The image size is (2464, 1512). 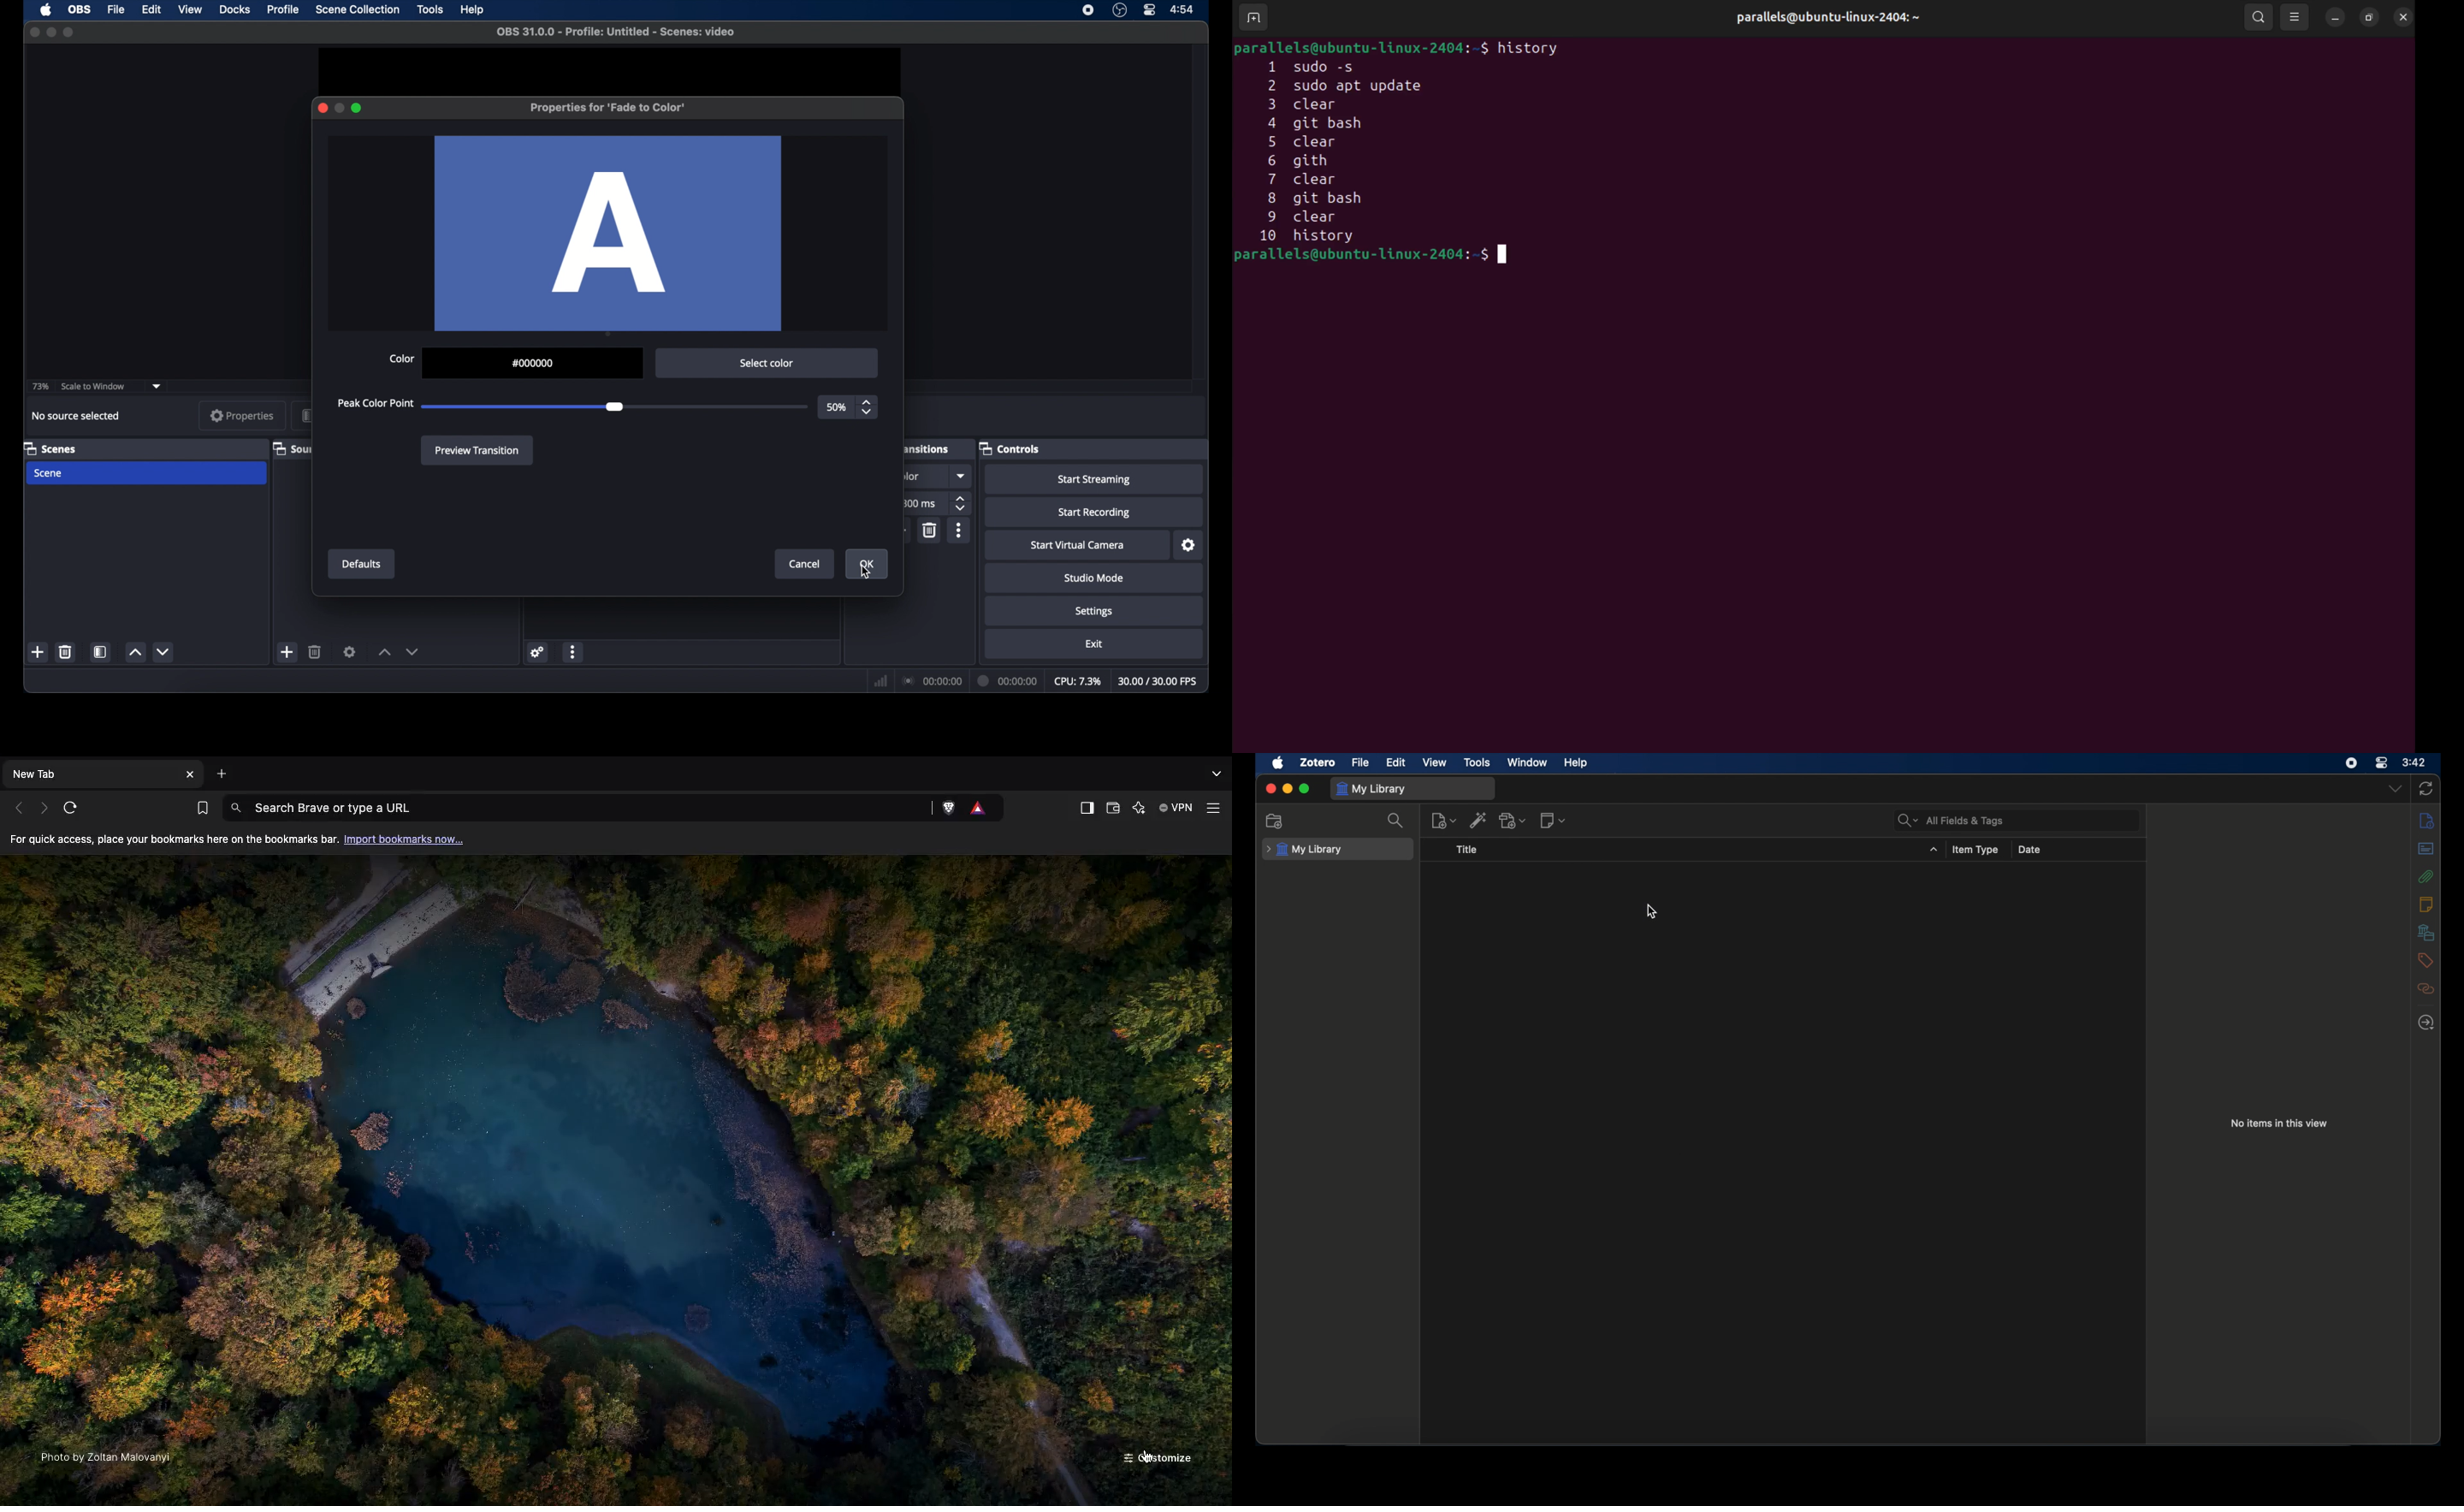 What do you see at coordinates (2426, 1021) in the screenshot?
I see `locate` at bounding box center [2426, 1021].